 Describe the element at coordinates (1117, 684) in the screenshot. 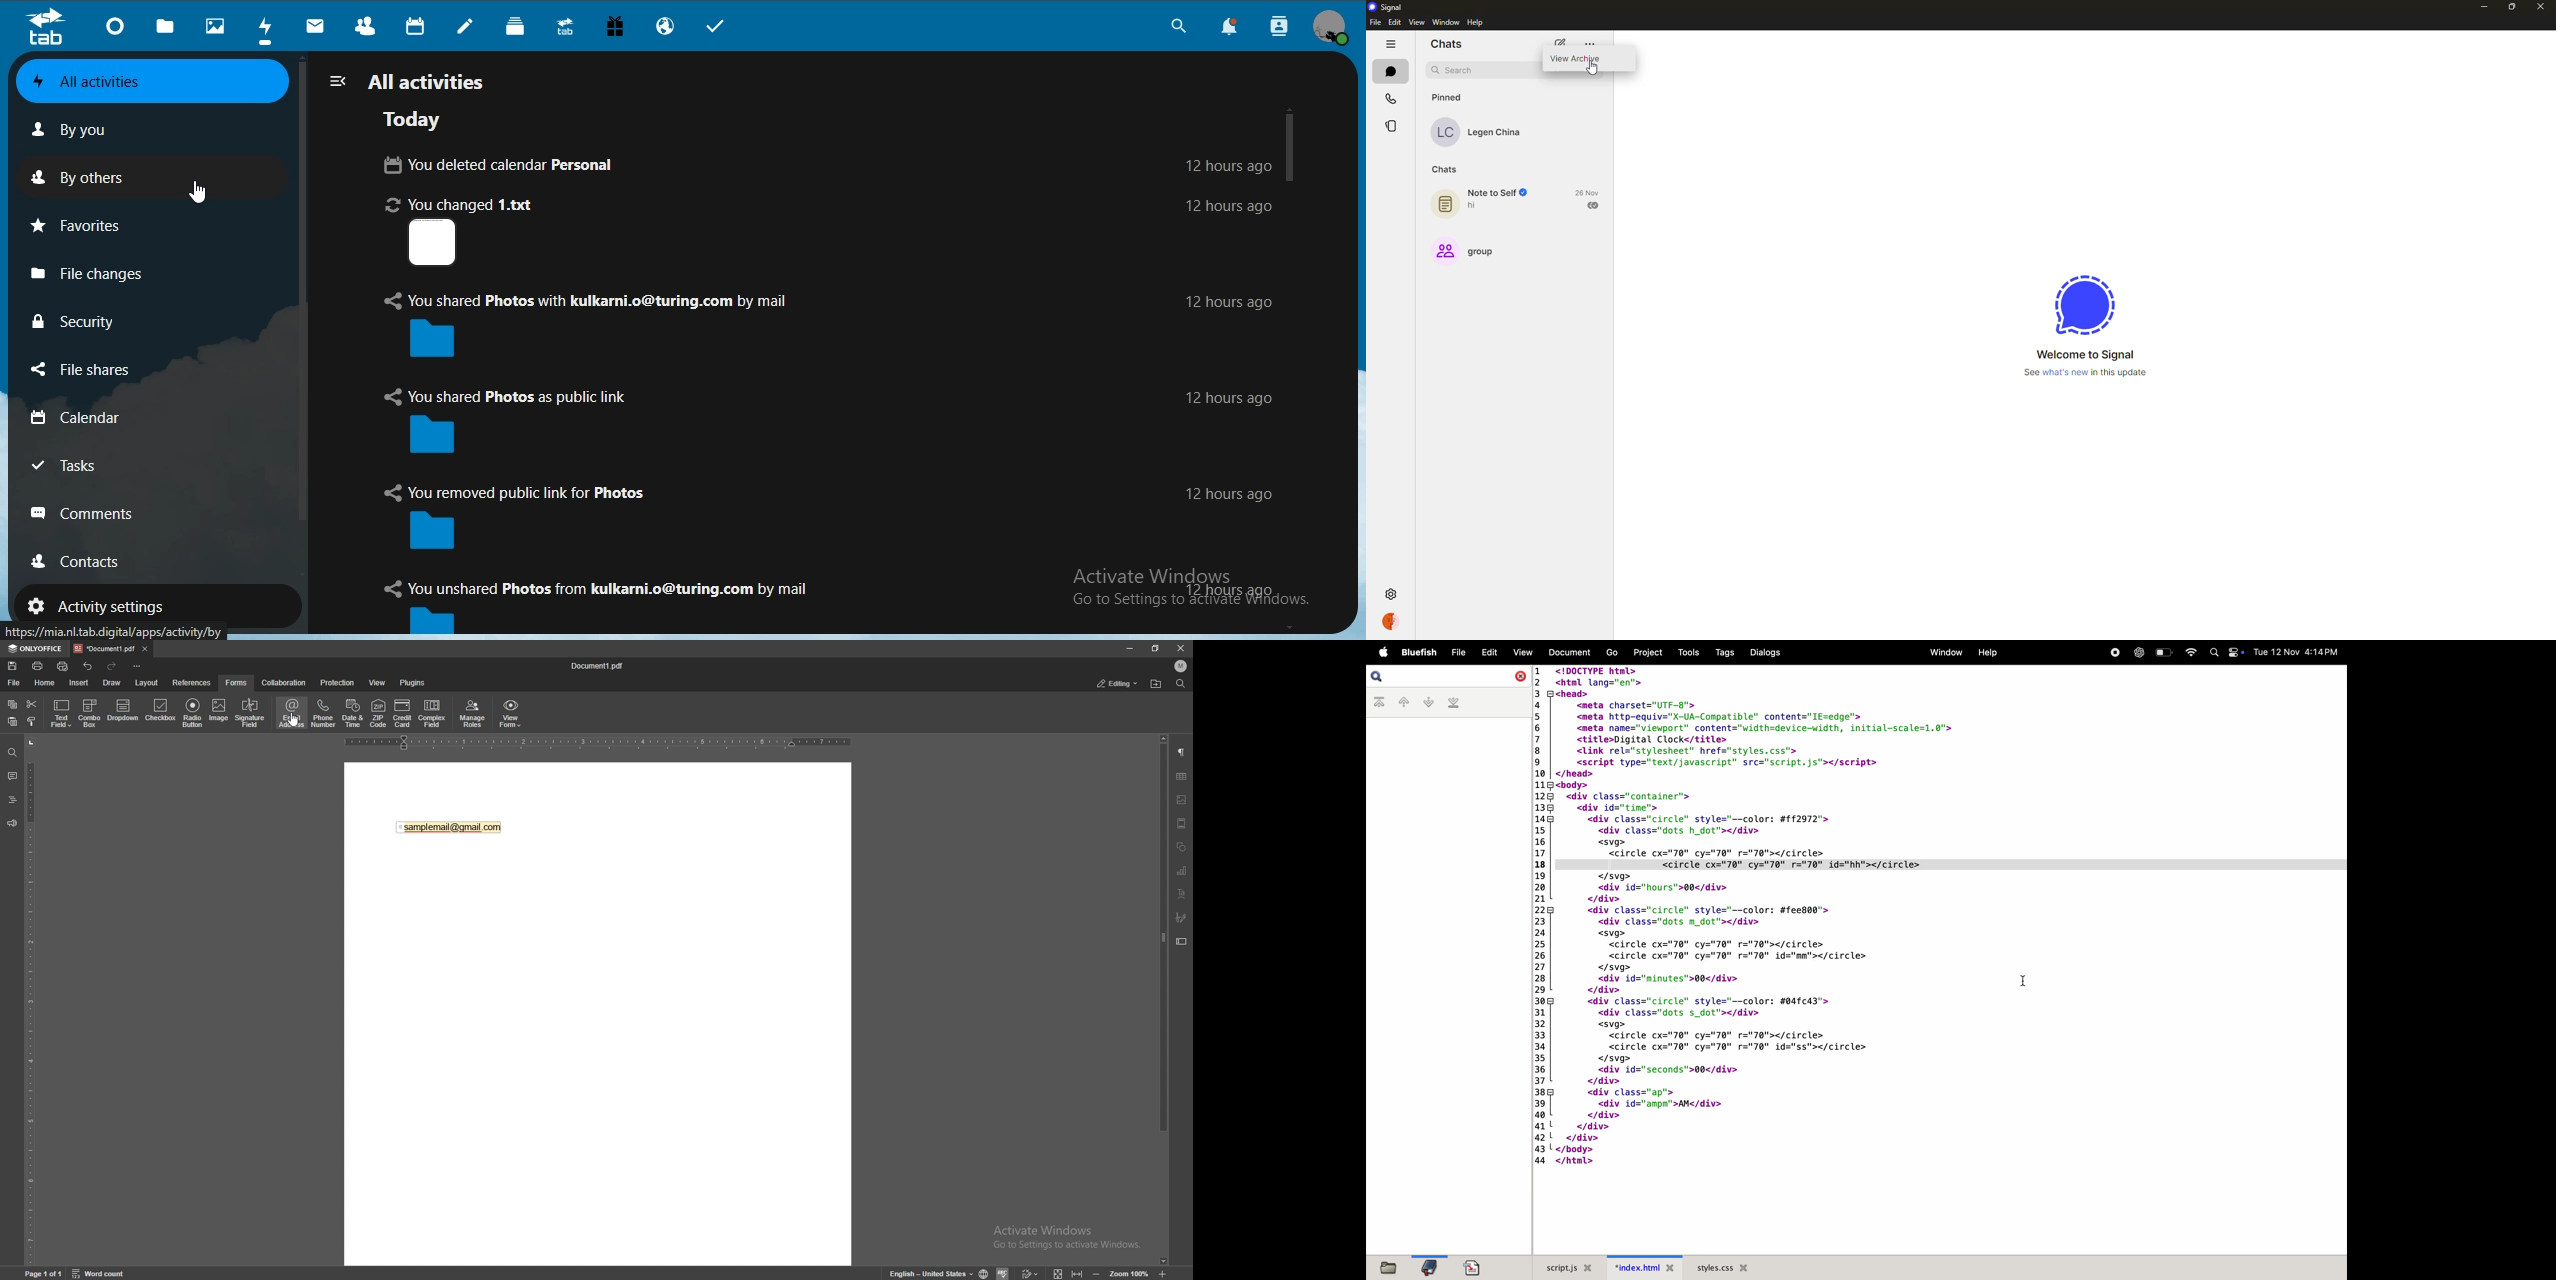

I see `status` at that location.